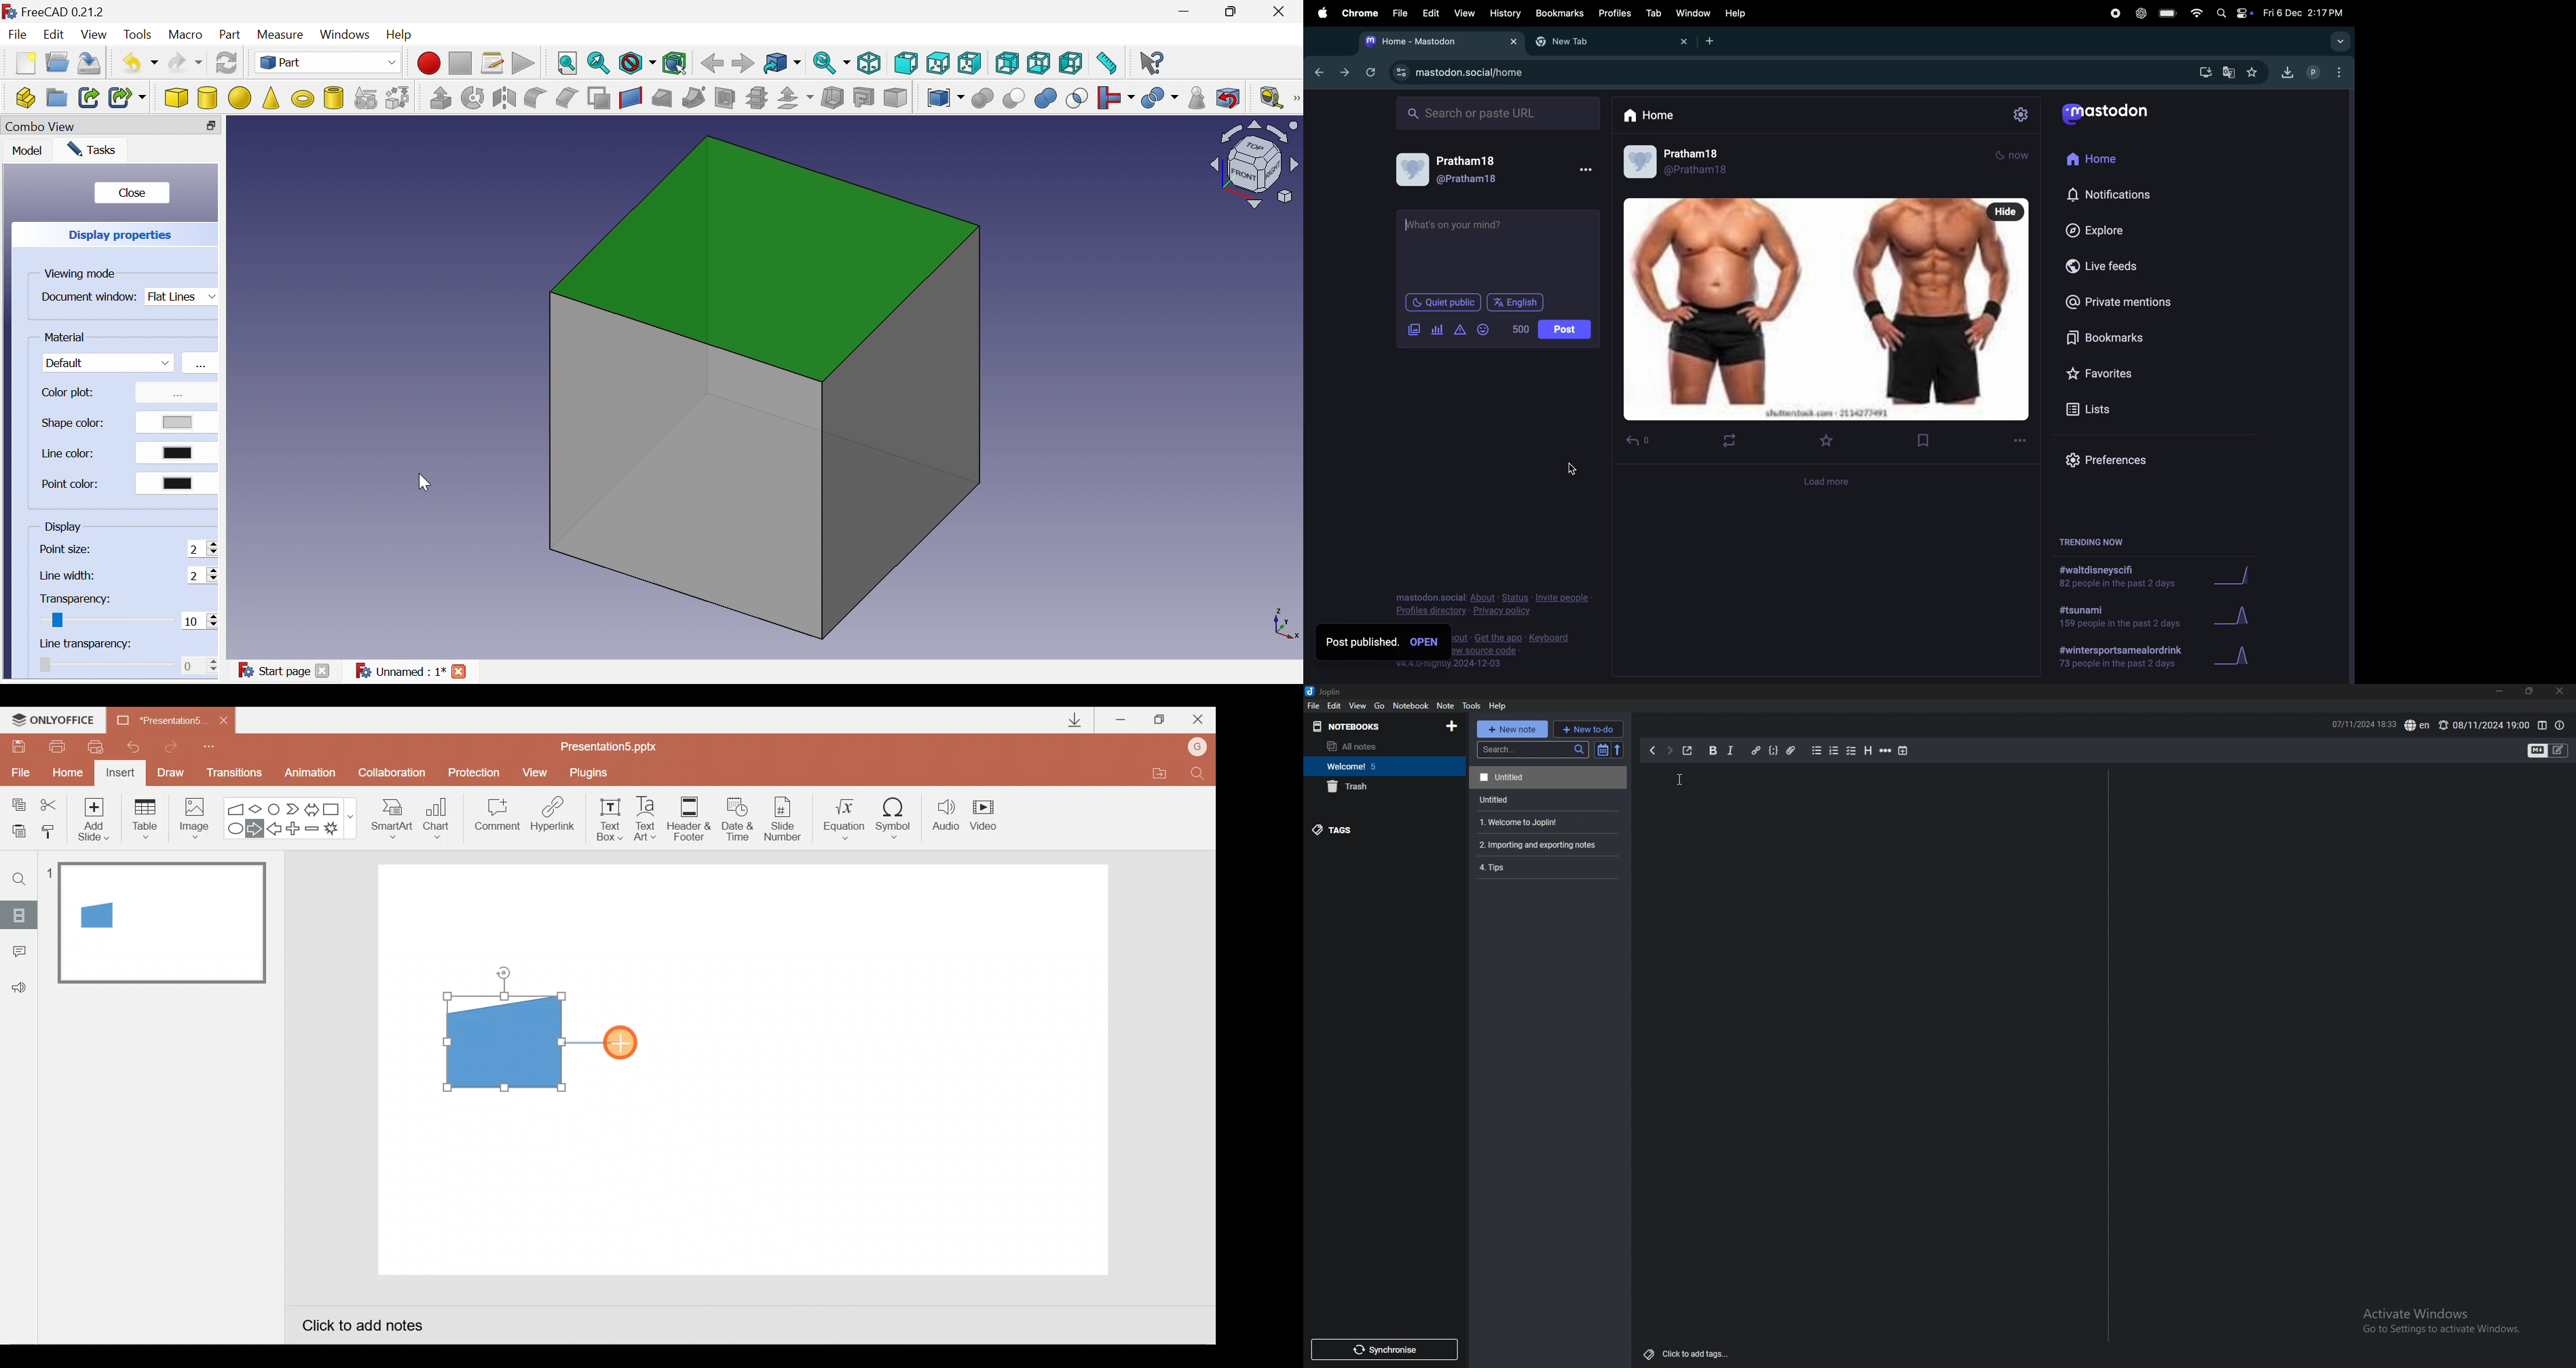  What do you see at coordinates (172, 745) in the screenshot?
I see `Redo` at bounding box center [172, 745].